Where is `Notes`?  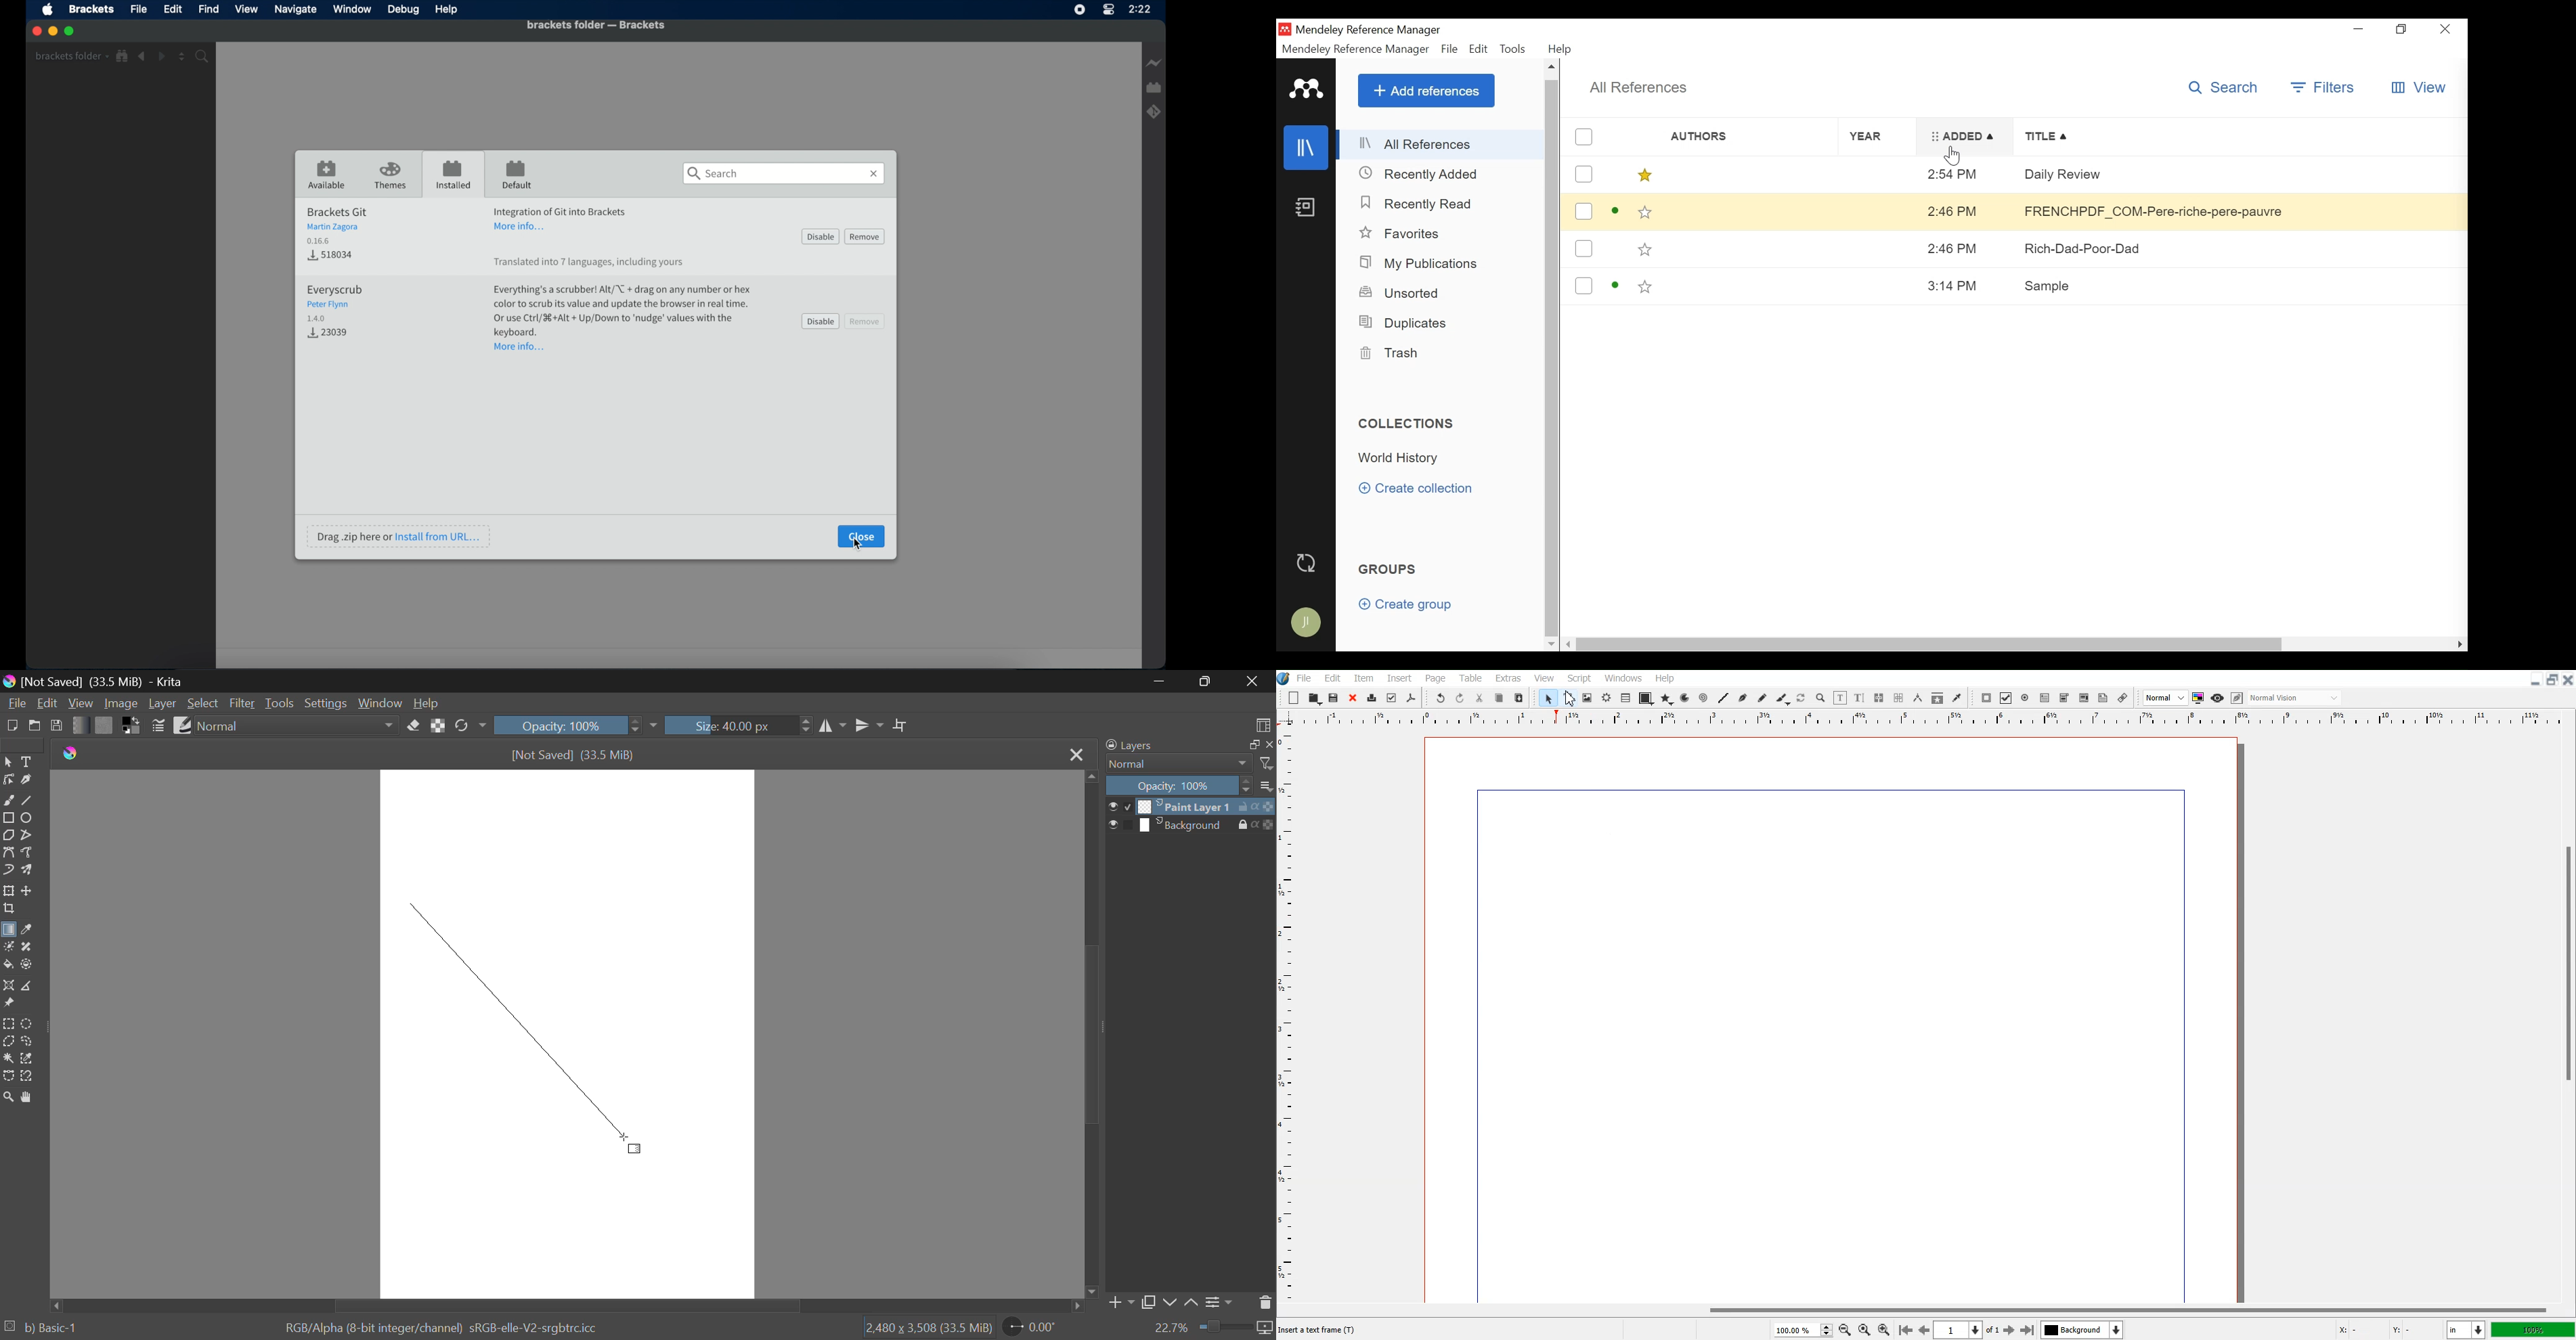 Notes is located at coordinates (1308, 208).